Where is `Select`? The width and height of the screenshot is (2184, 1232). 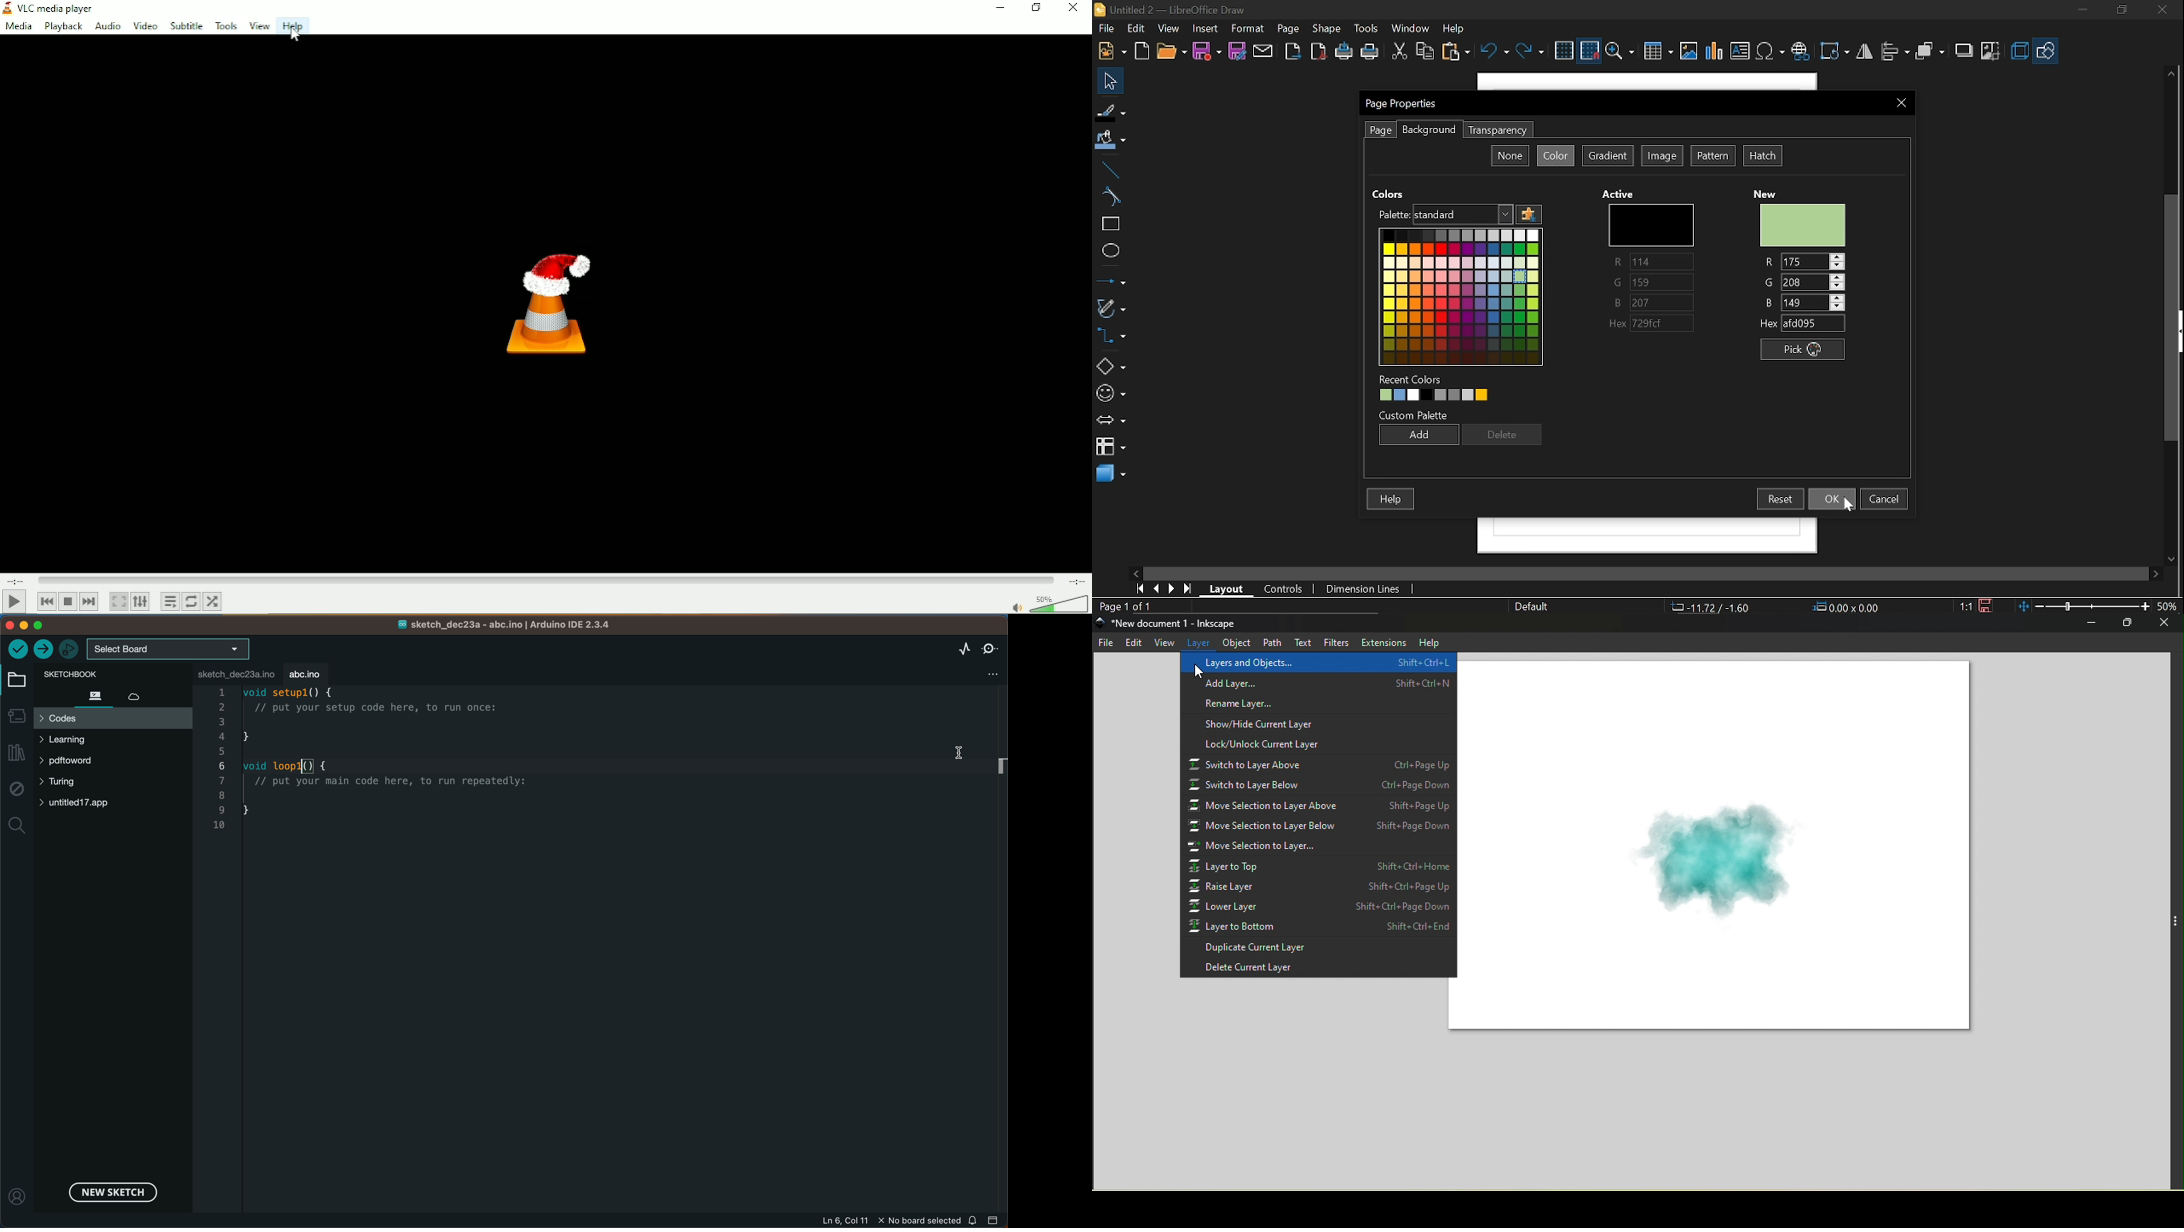
Select is located at coordinates (1111, 81).